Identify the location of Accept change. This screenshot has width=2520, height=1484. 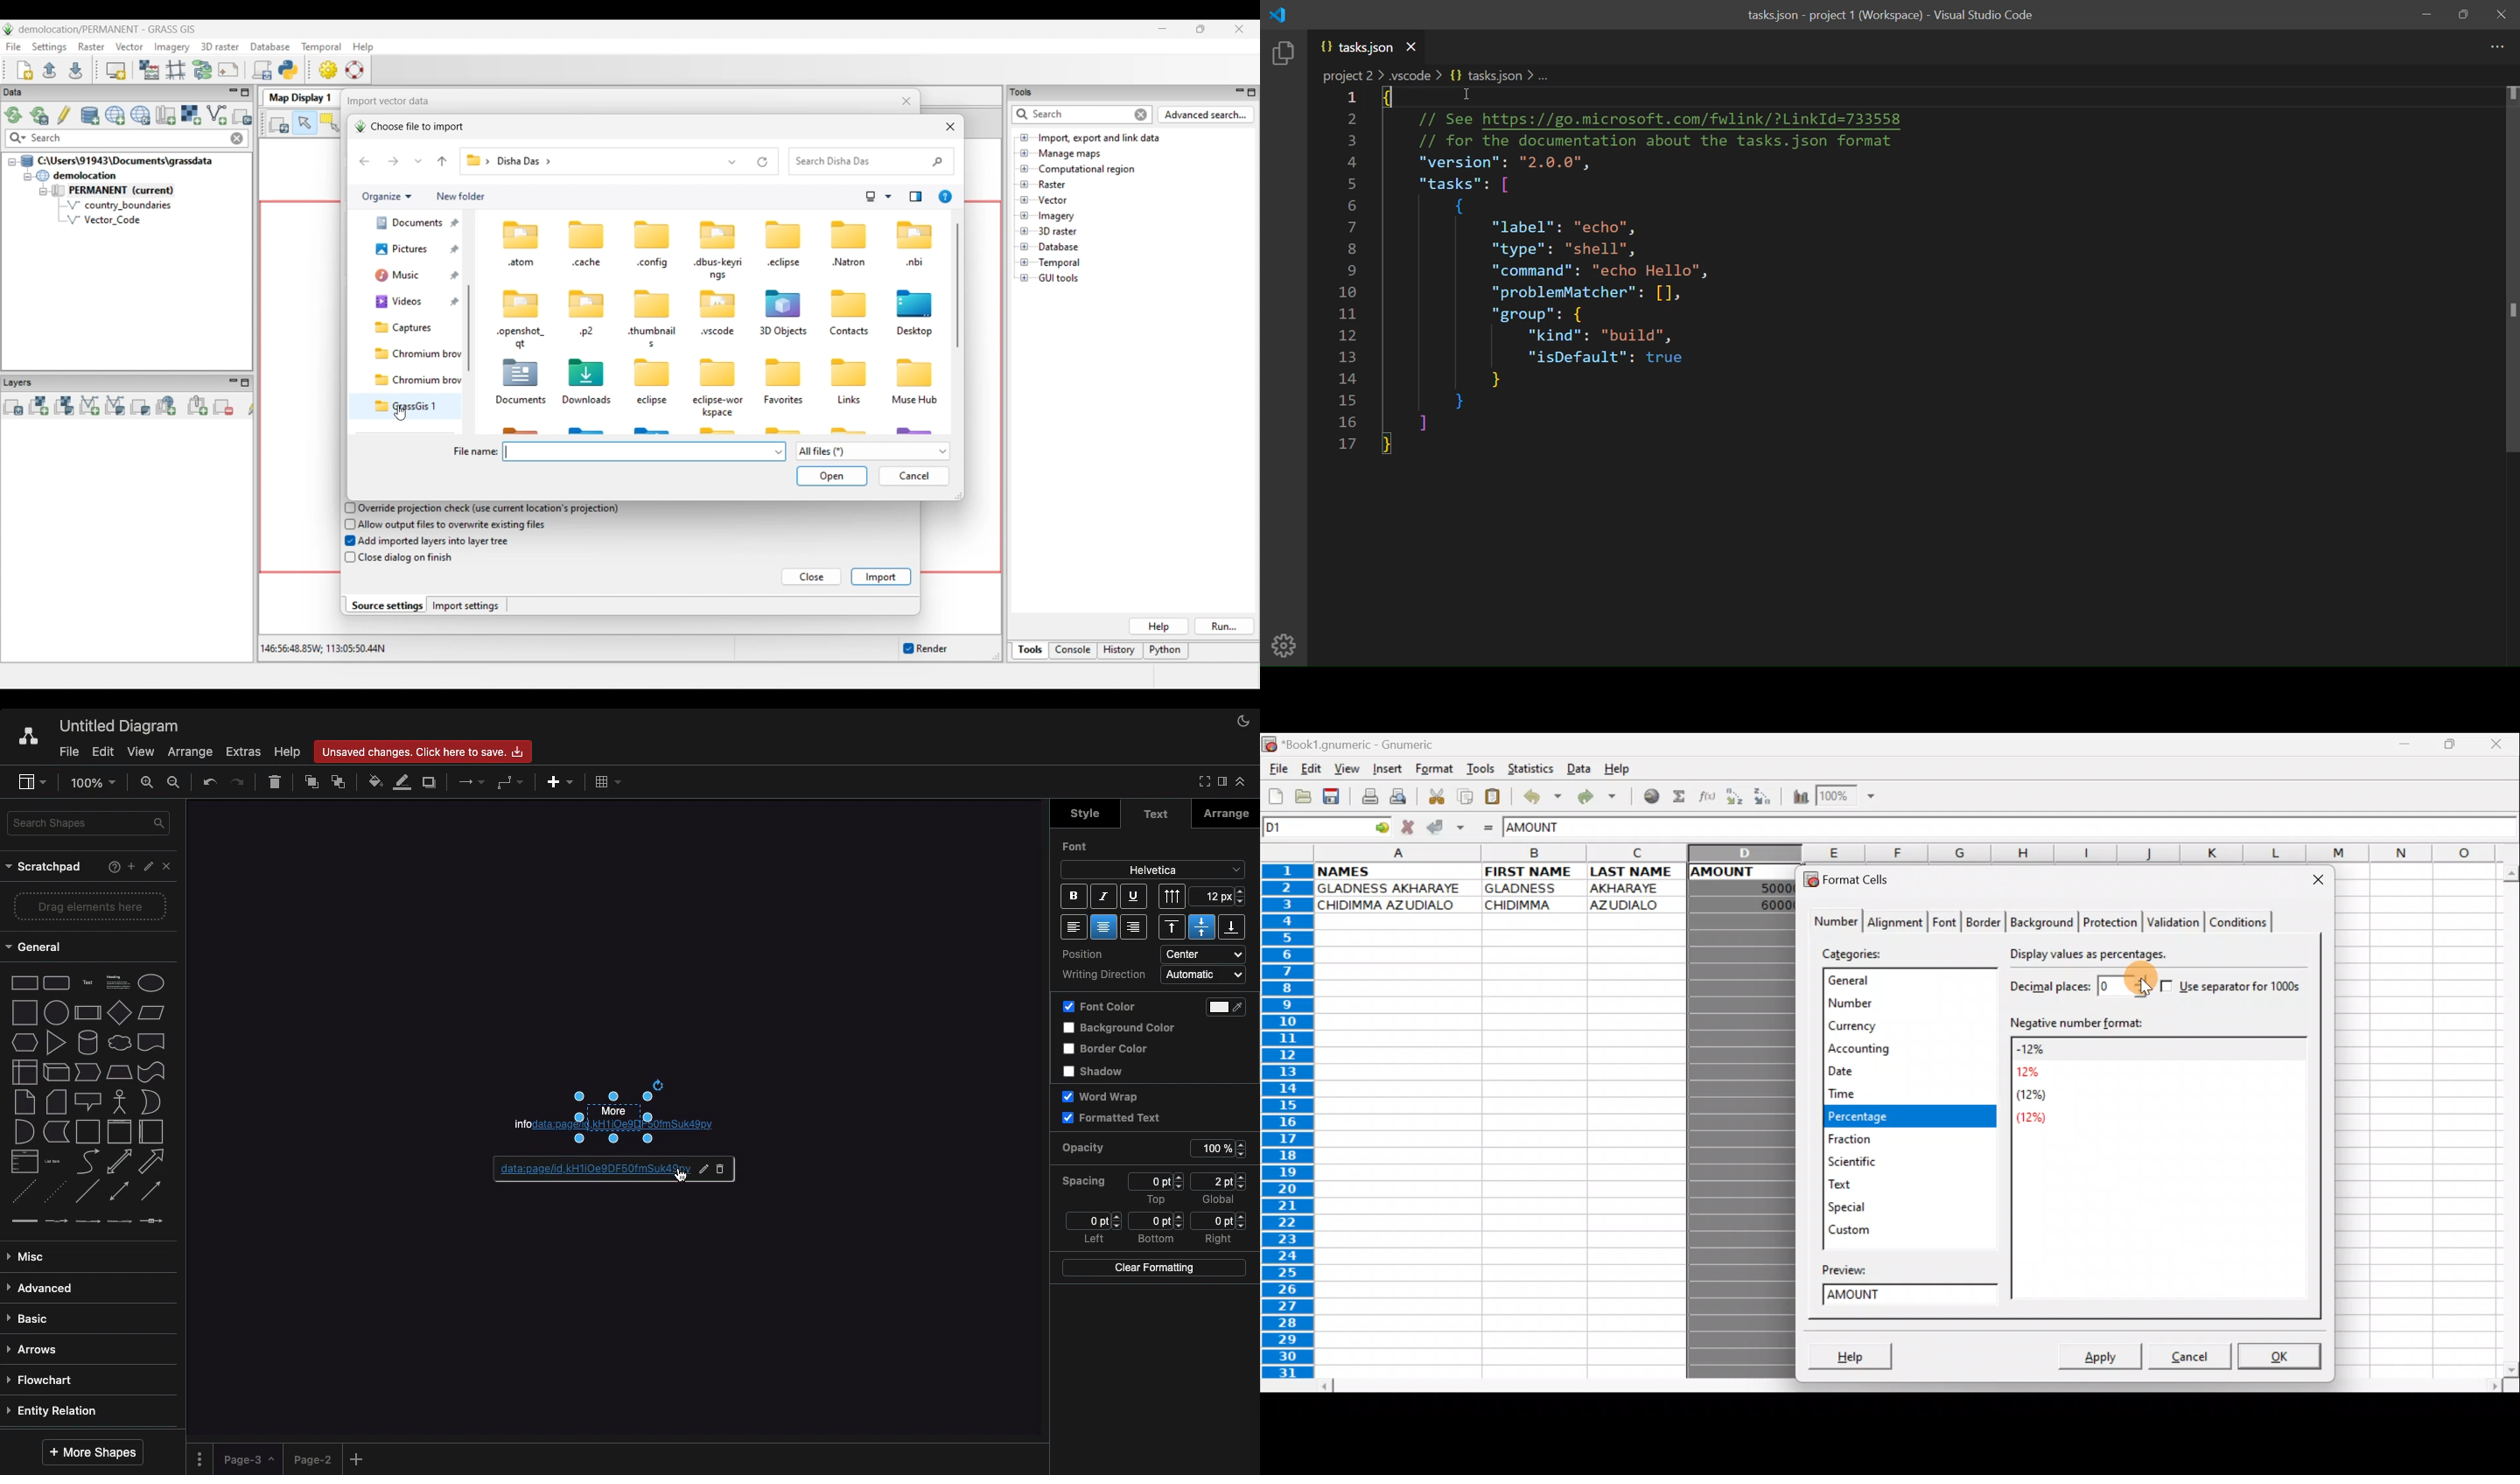
(1444, 827).